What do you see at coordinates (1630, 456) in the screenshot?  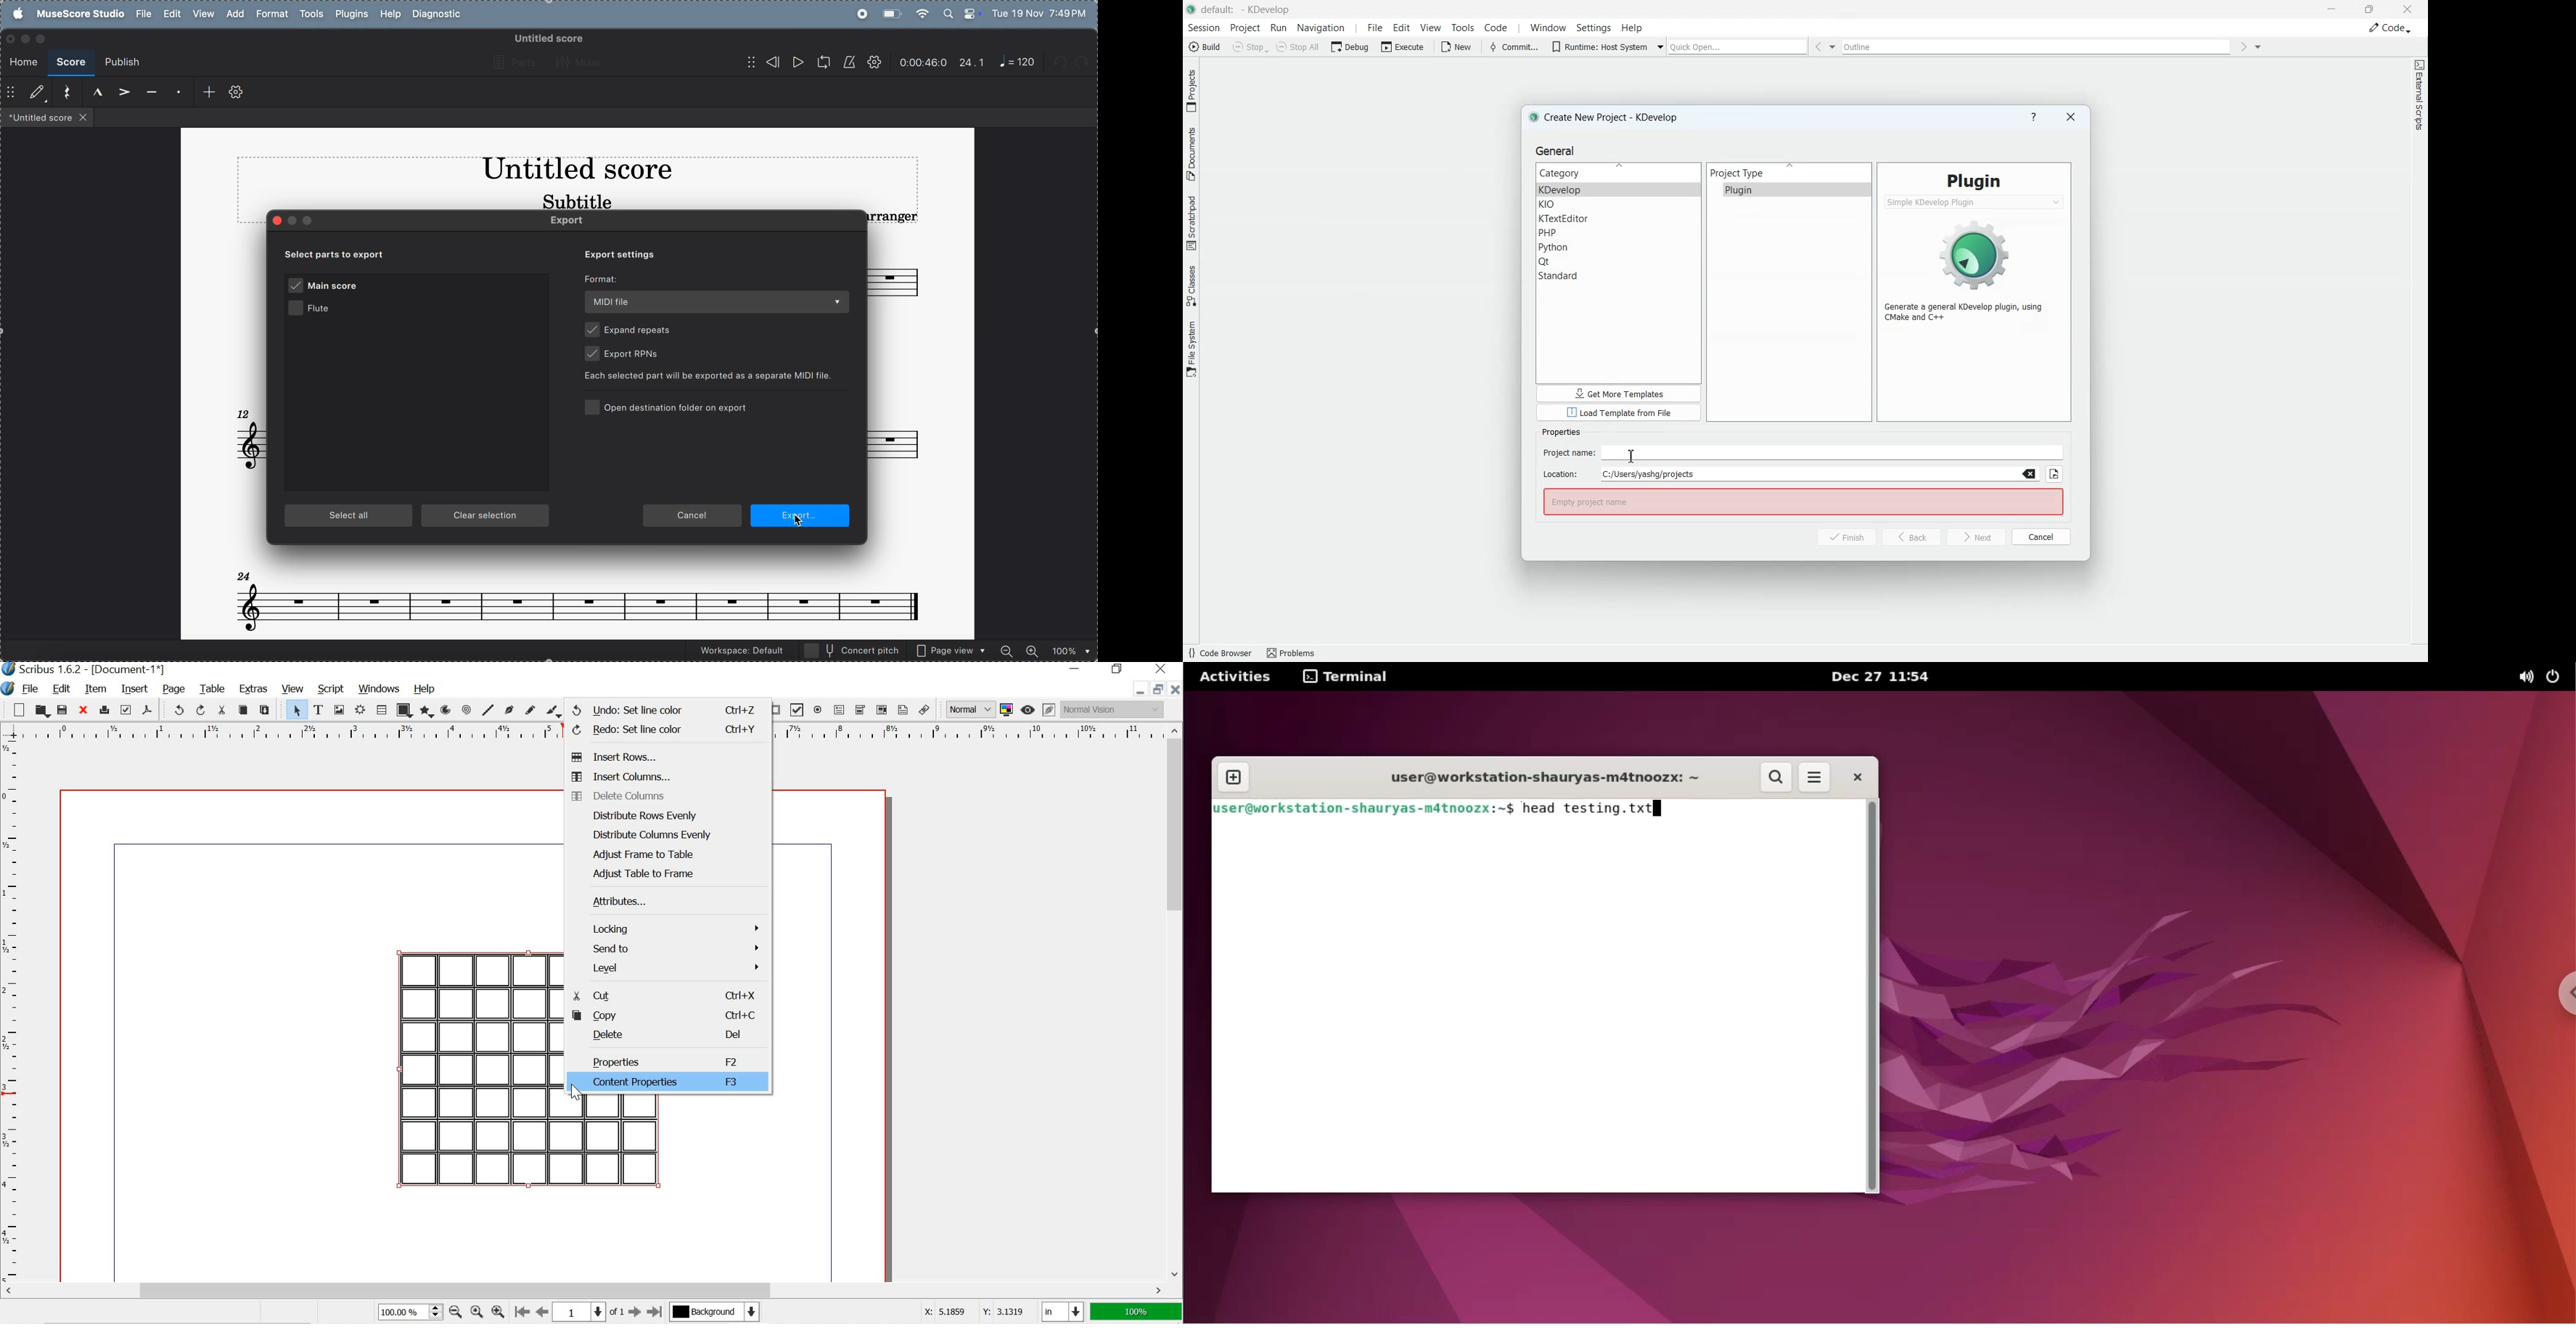 I see `Text cursor` at bounding box center [1630, 456].